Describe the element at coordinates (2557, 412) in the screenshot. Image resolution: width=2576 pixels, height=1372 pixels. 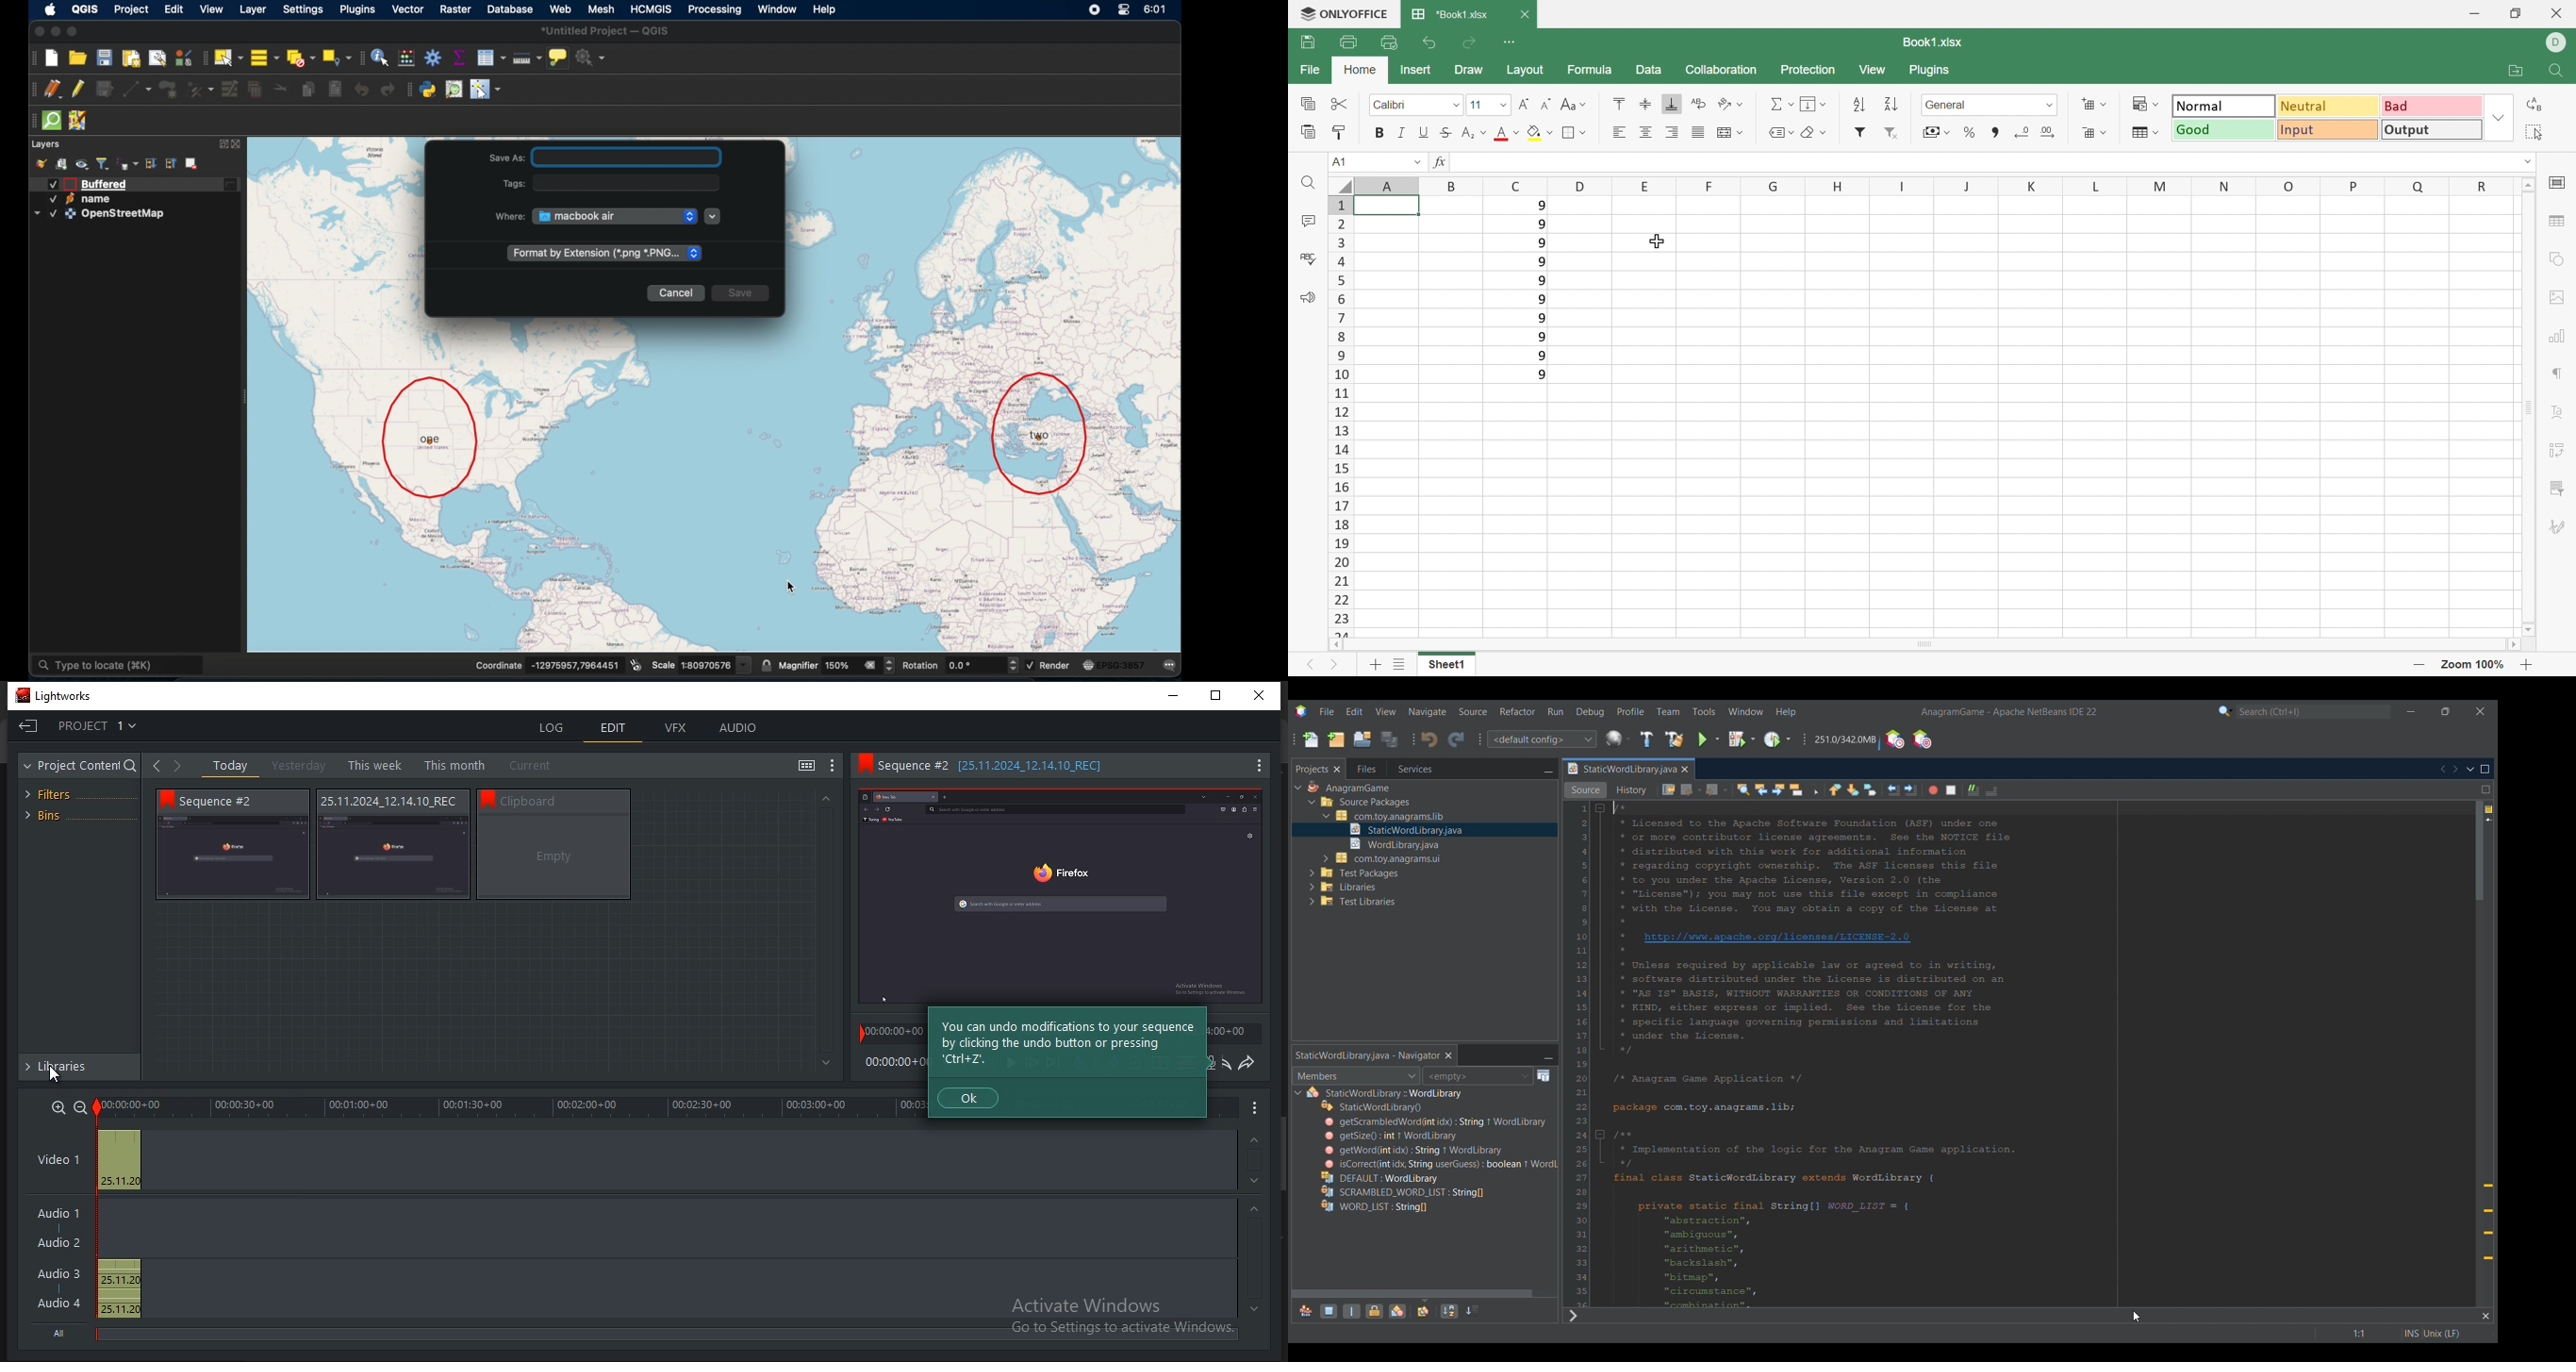
I see `Text Art settings` at that location.